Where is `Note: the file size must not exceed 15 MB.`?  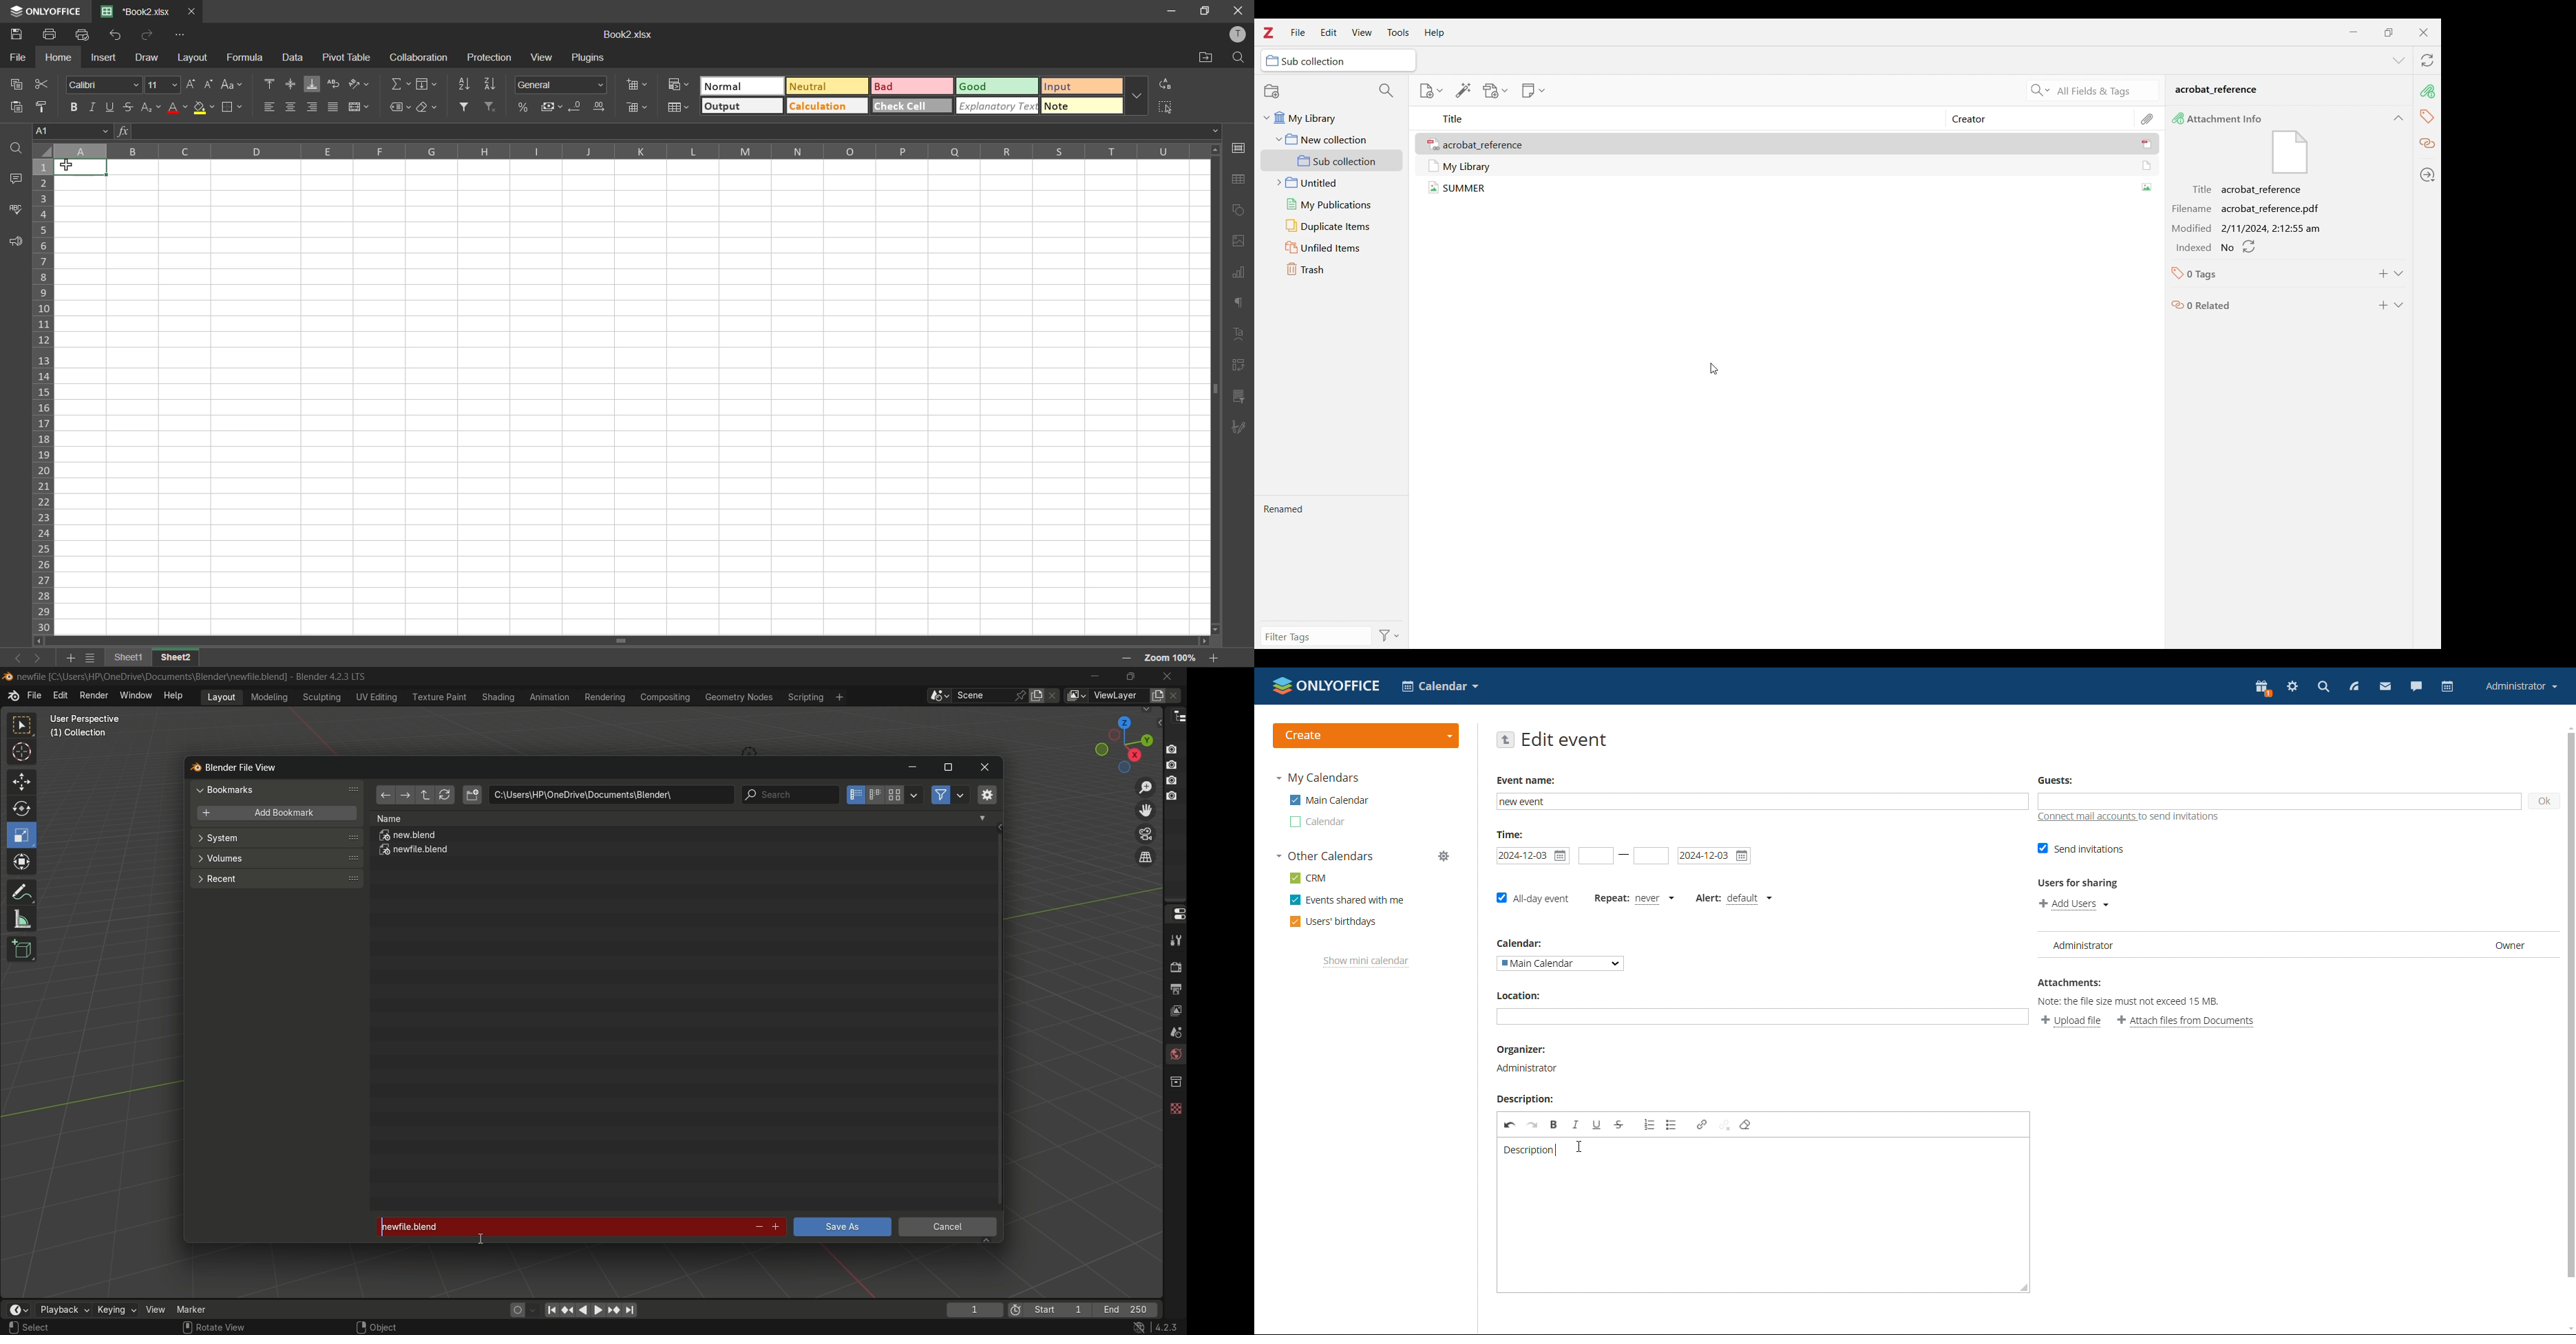 Note: the file size must not exceed 15 MB. is located at coordinates (2132, 1002).